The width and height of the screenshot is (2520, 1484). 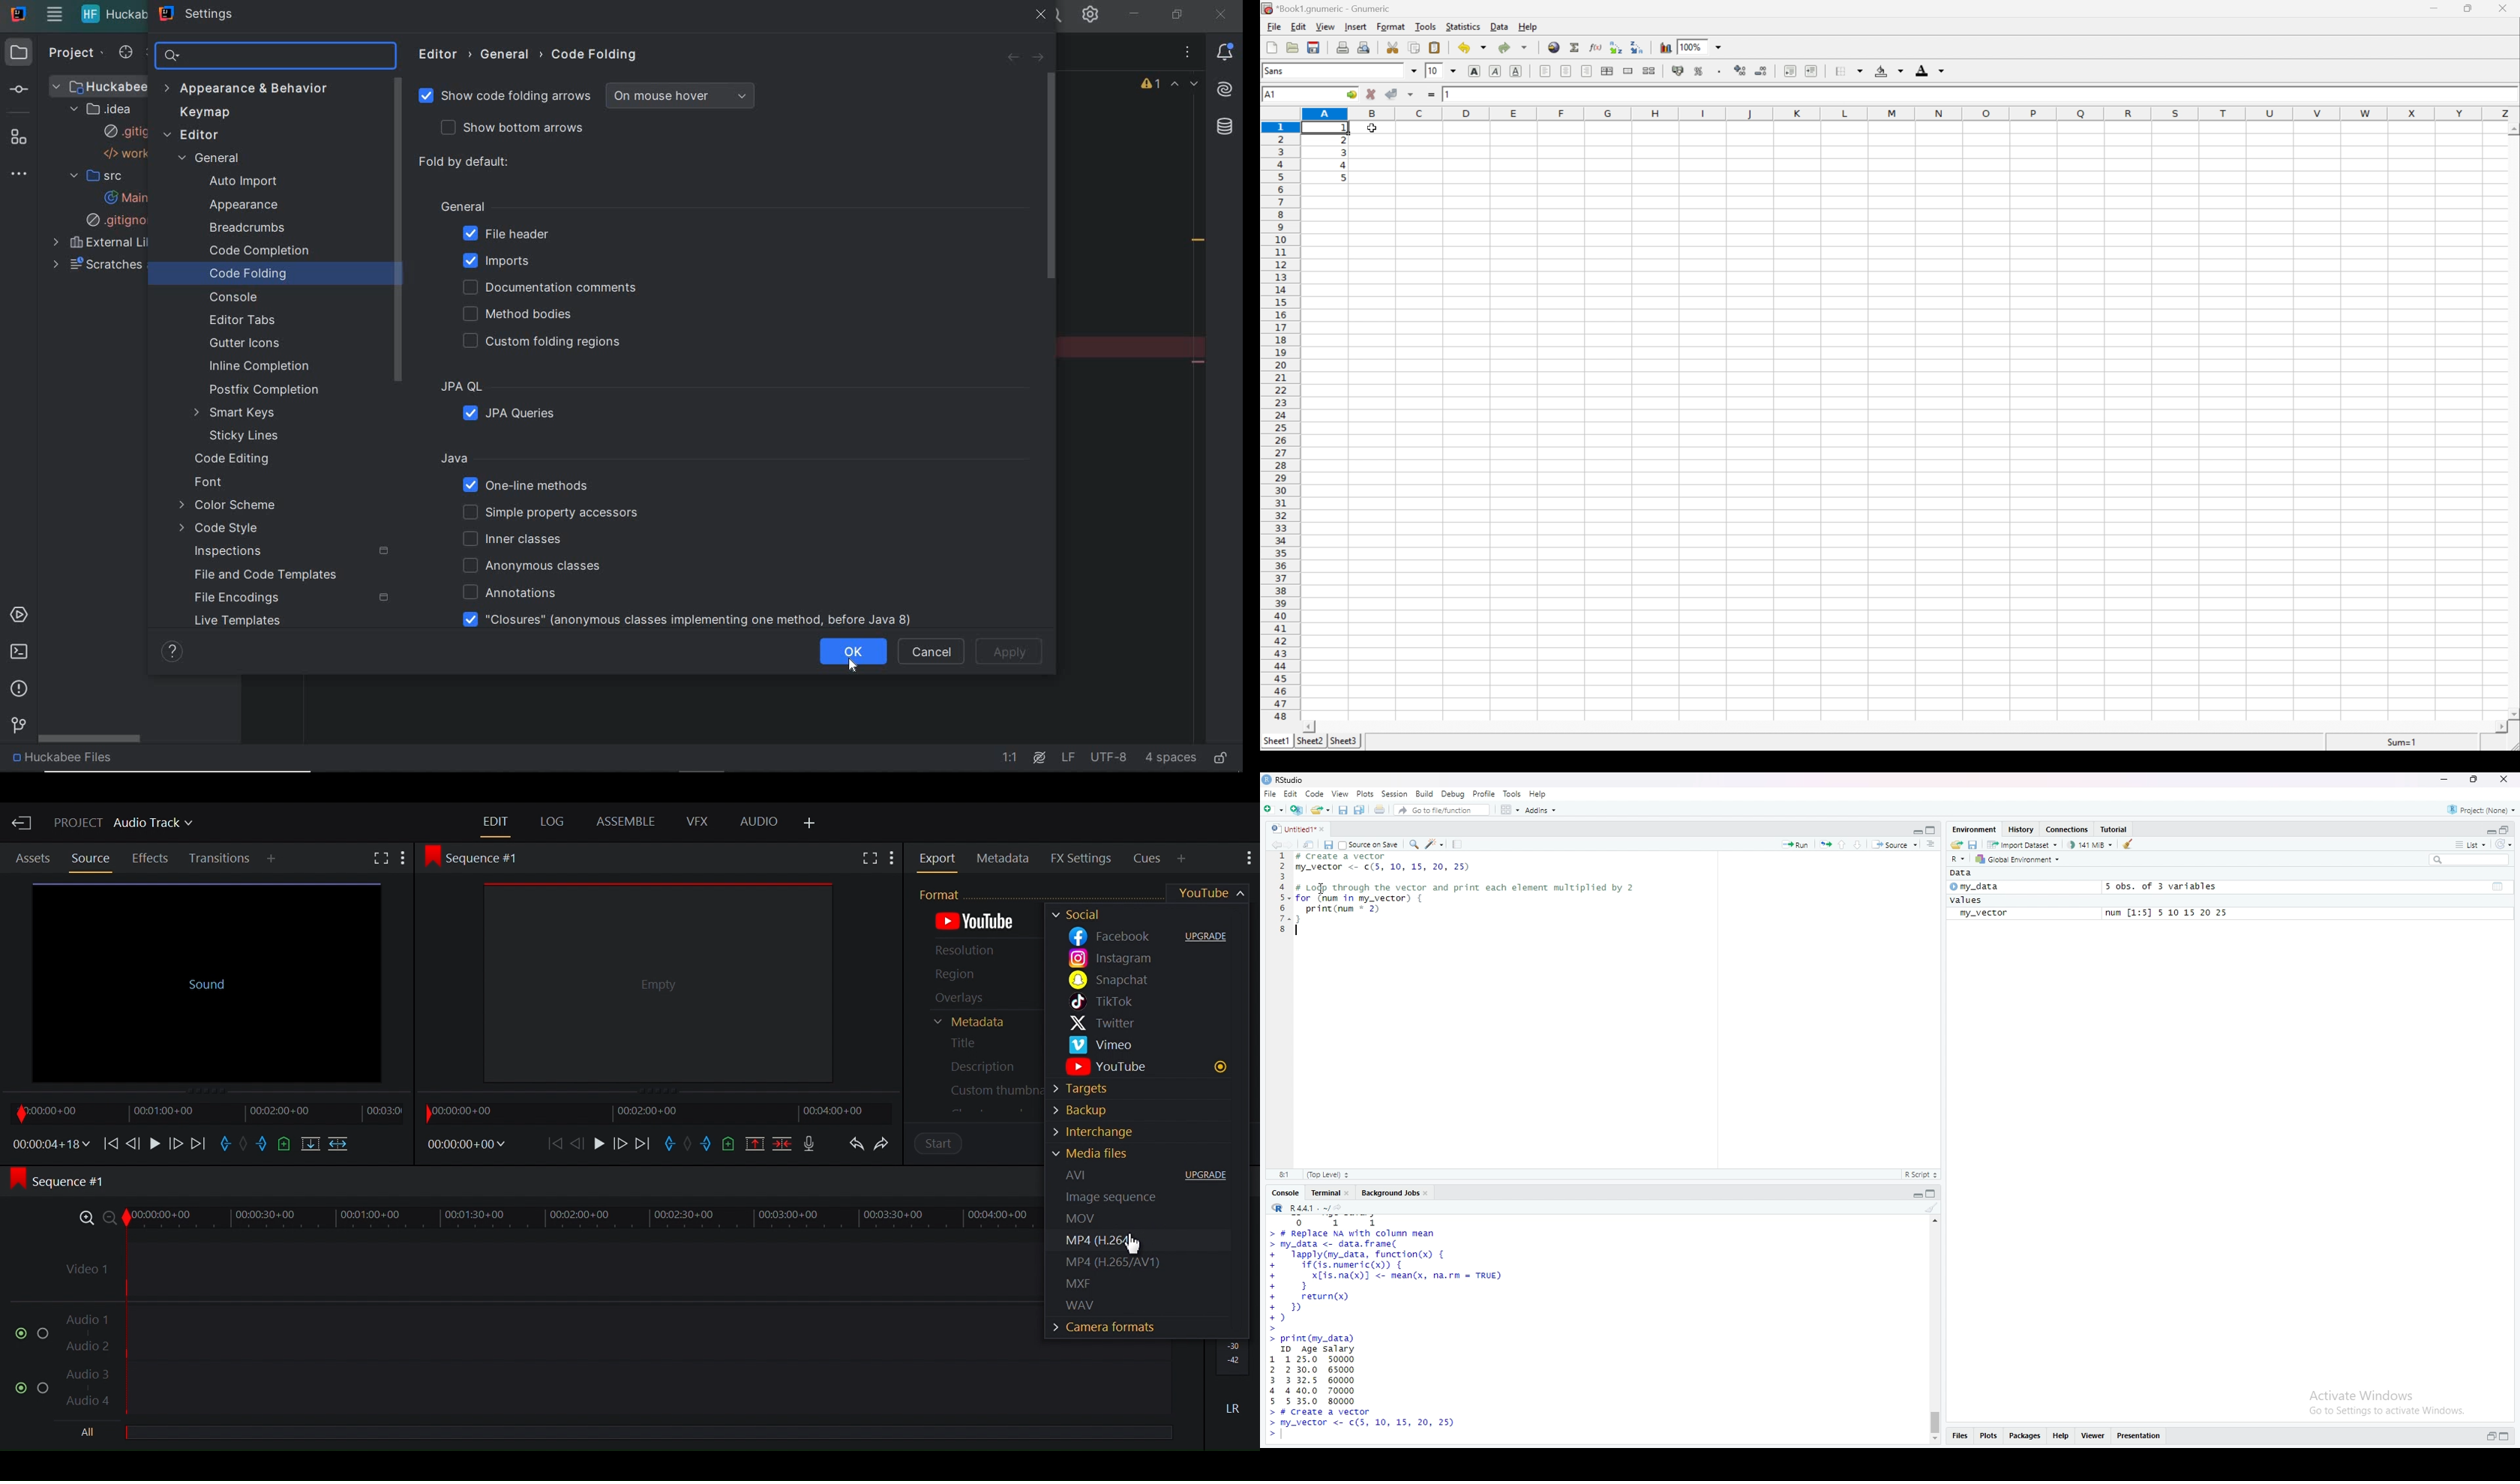 I want to click on files, so click(x=1962, y=1437).